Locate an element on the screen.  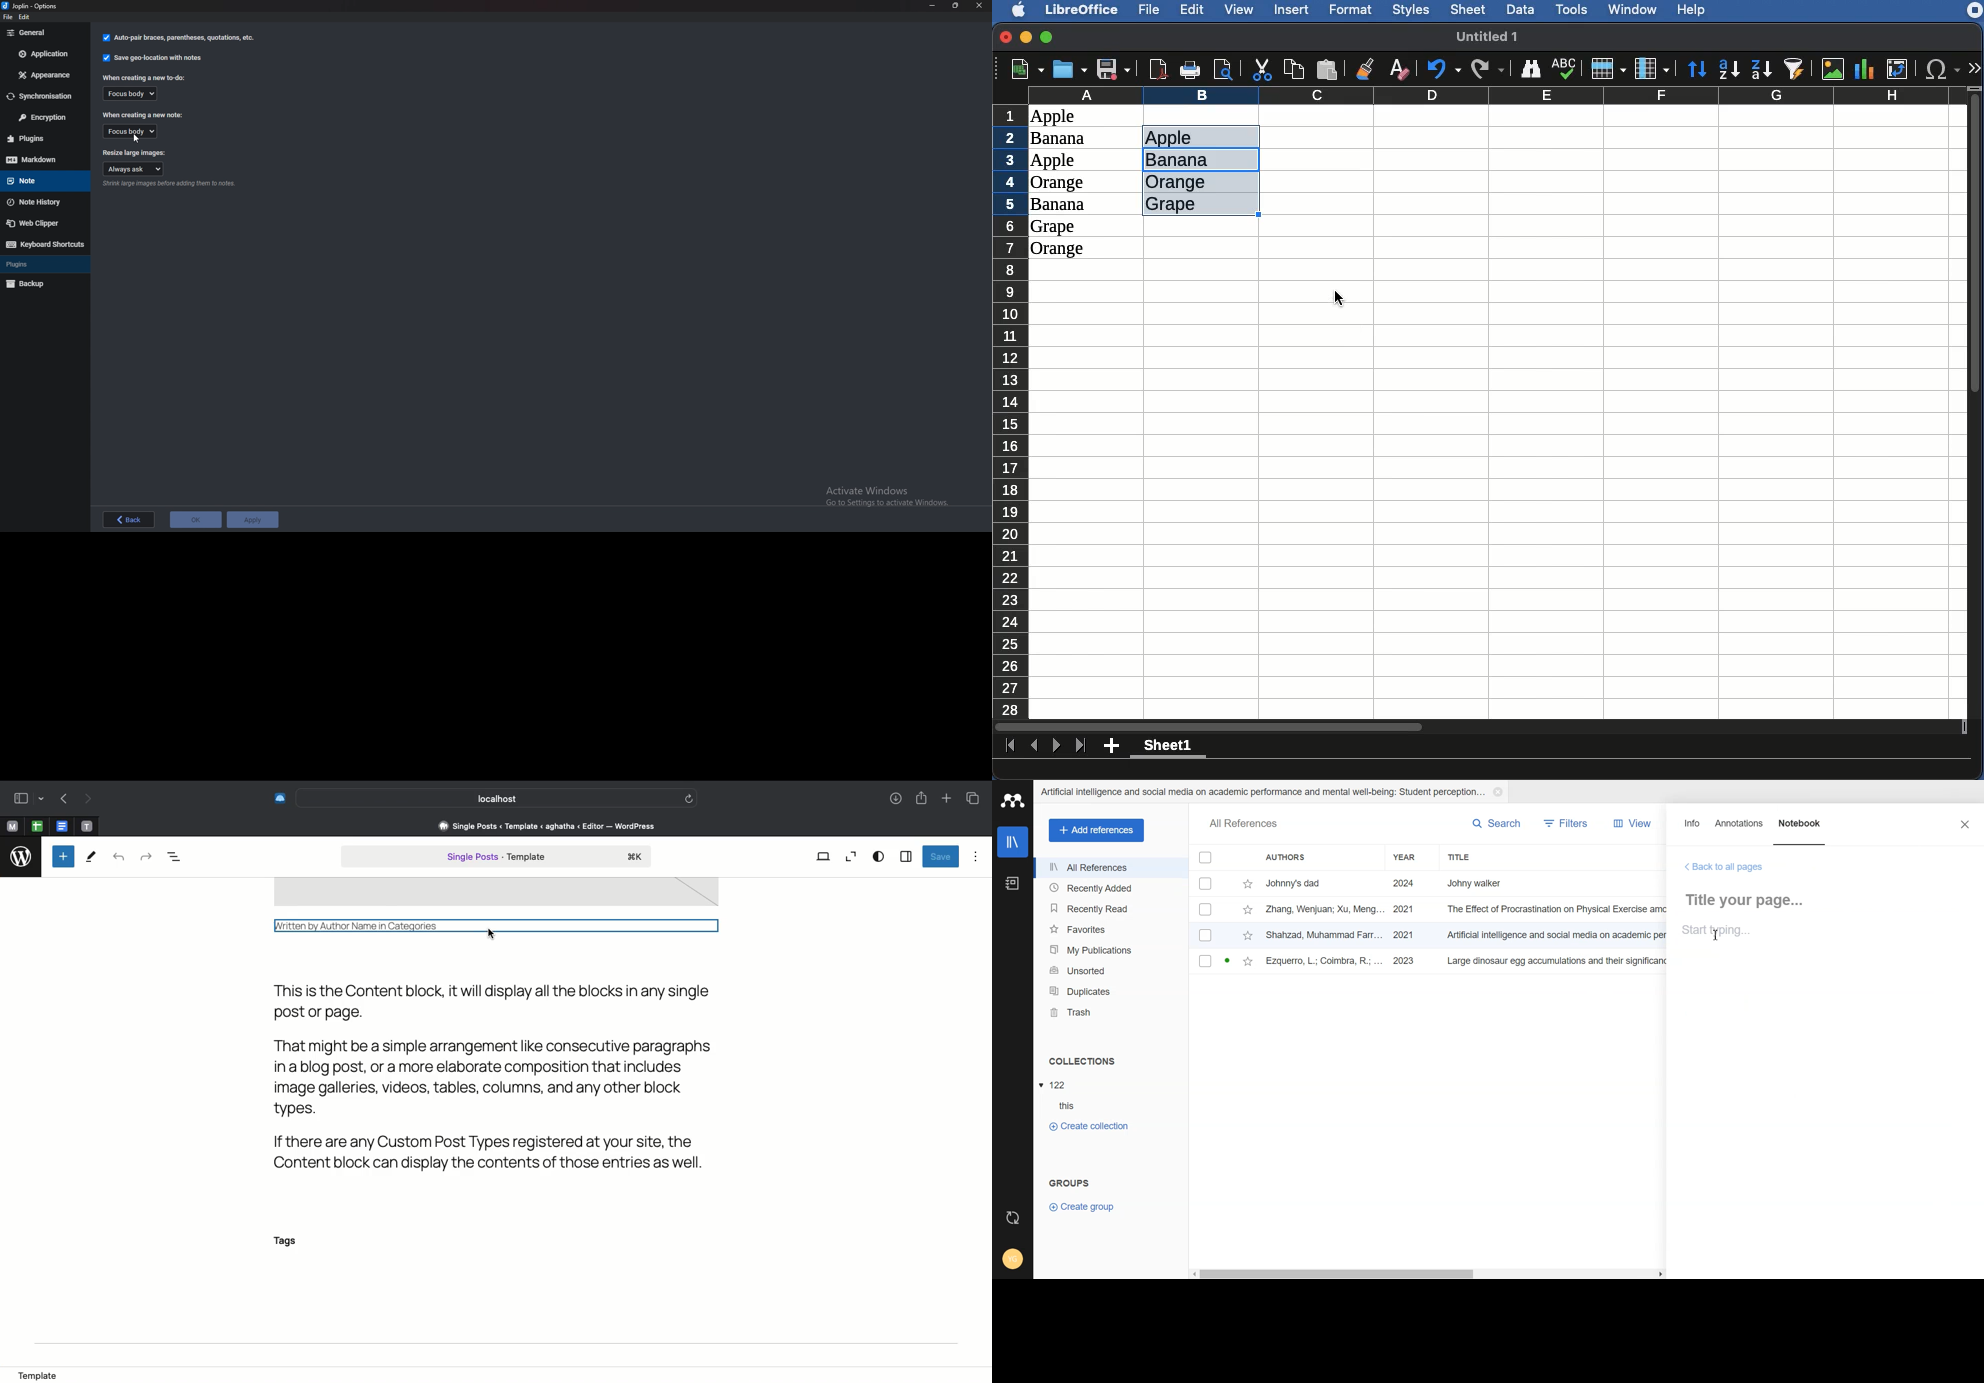
Add new block is located at coordinates (63, 856).